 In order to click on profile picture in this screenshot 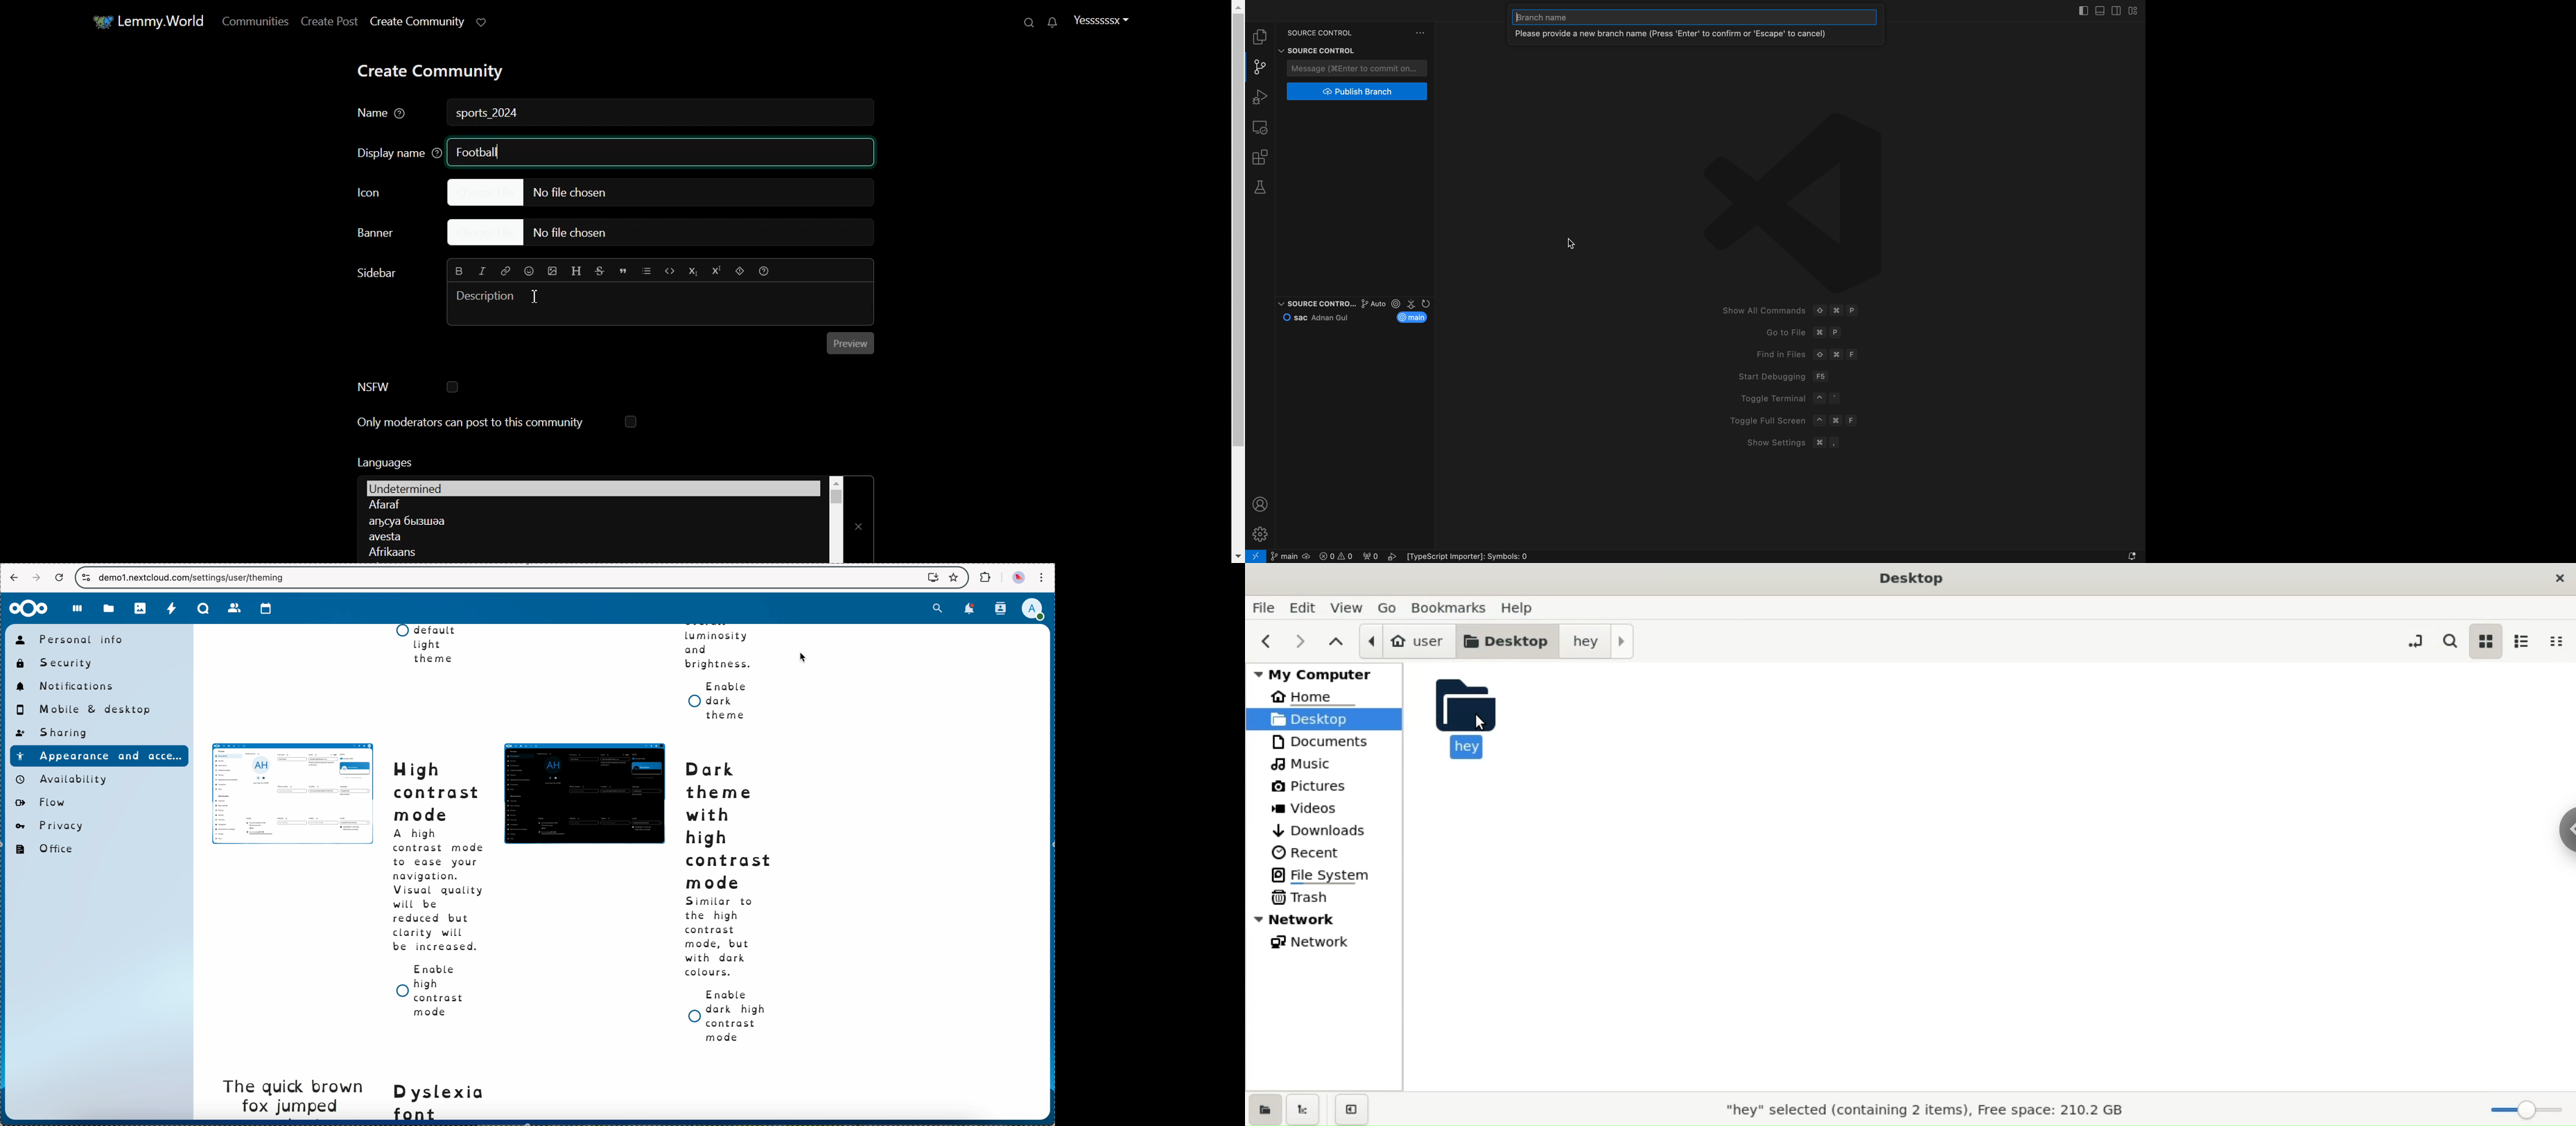, I will do `click(1017, 578)`.